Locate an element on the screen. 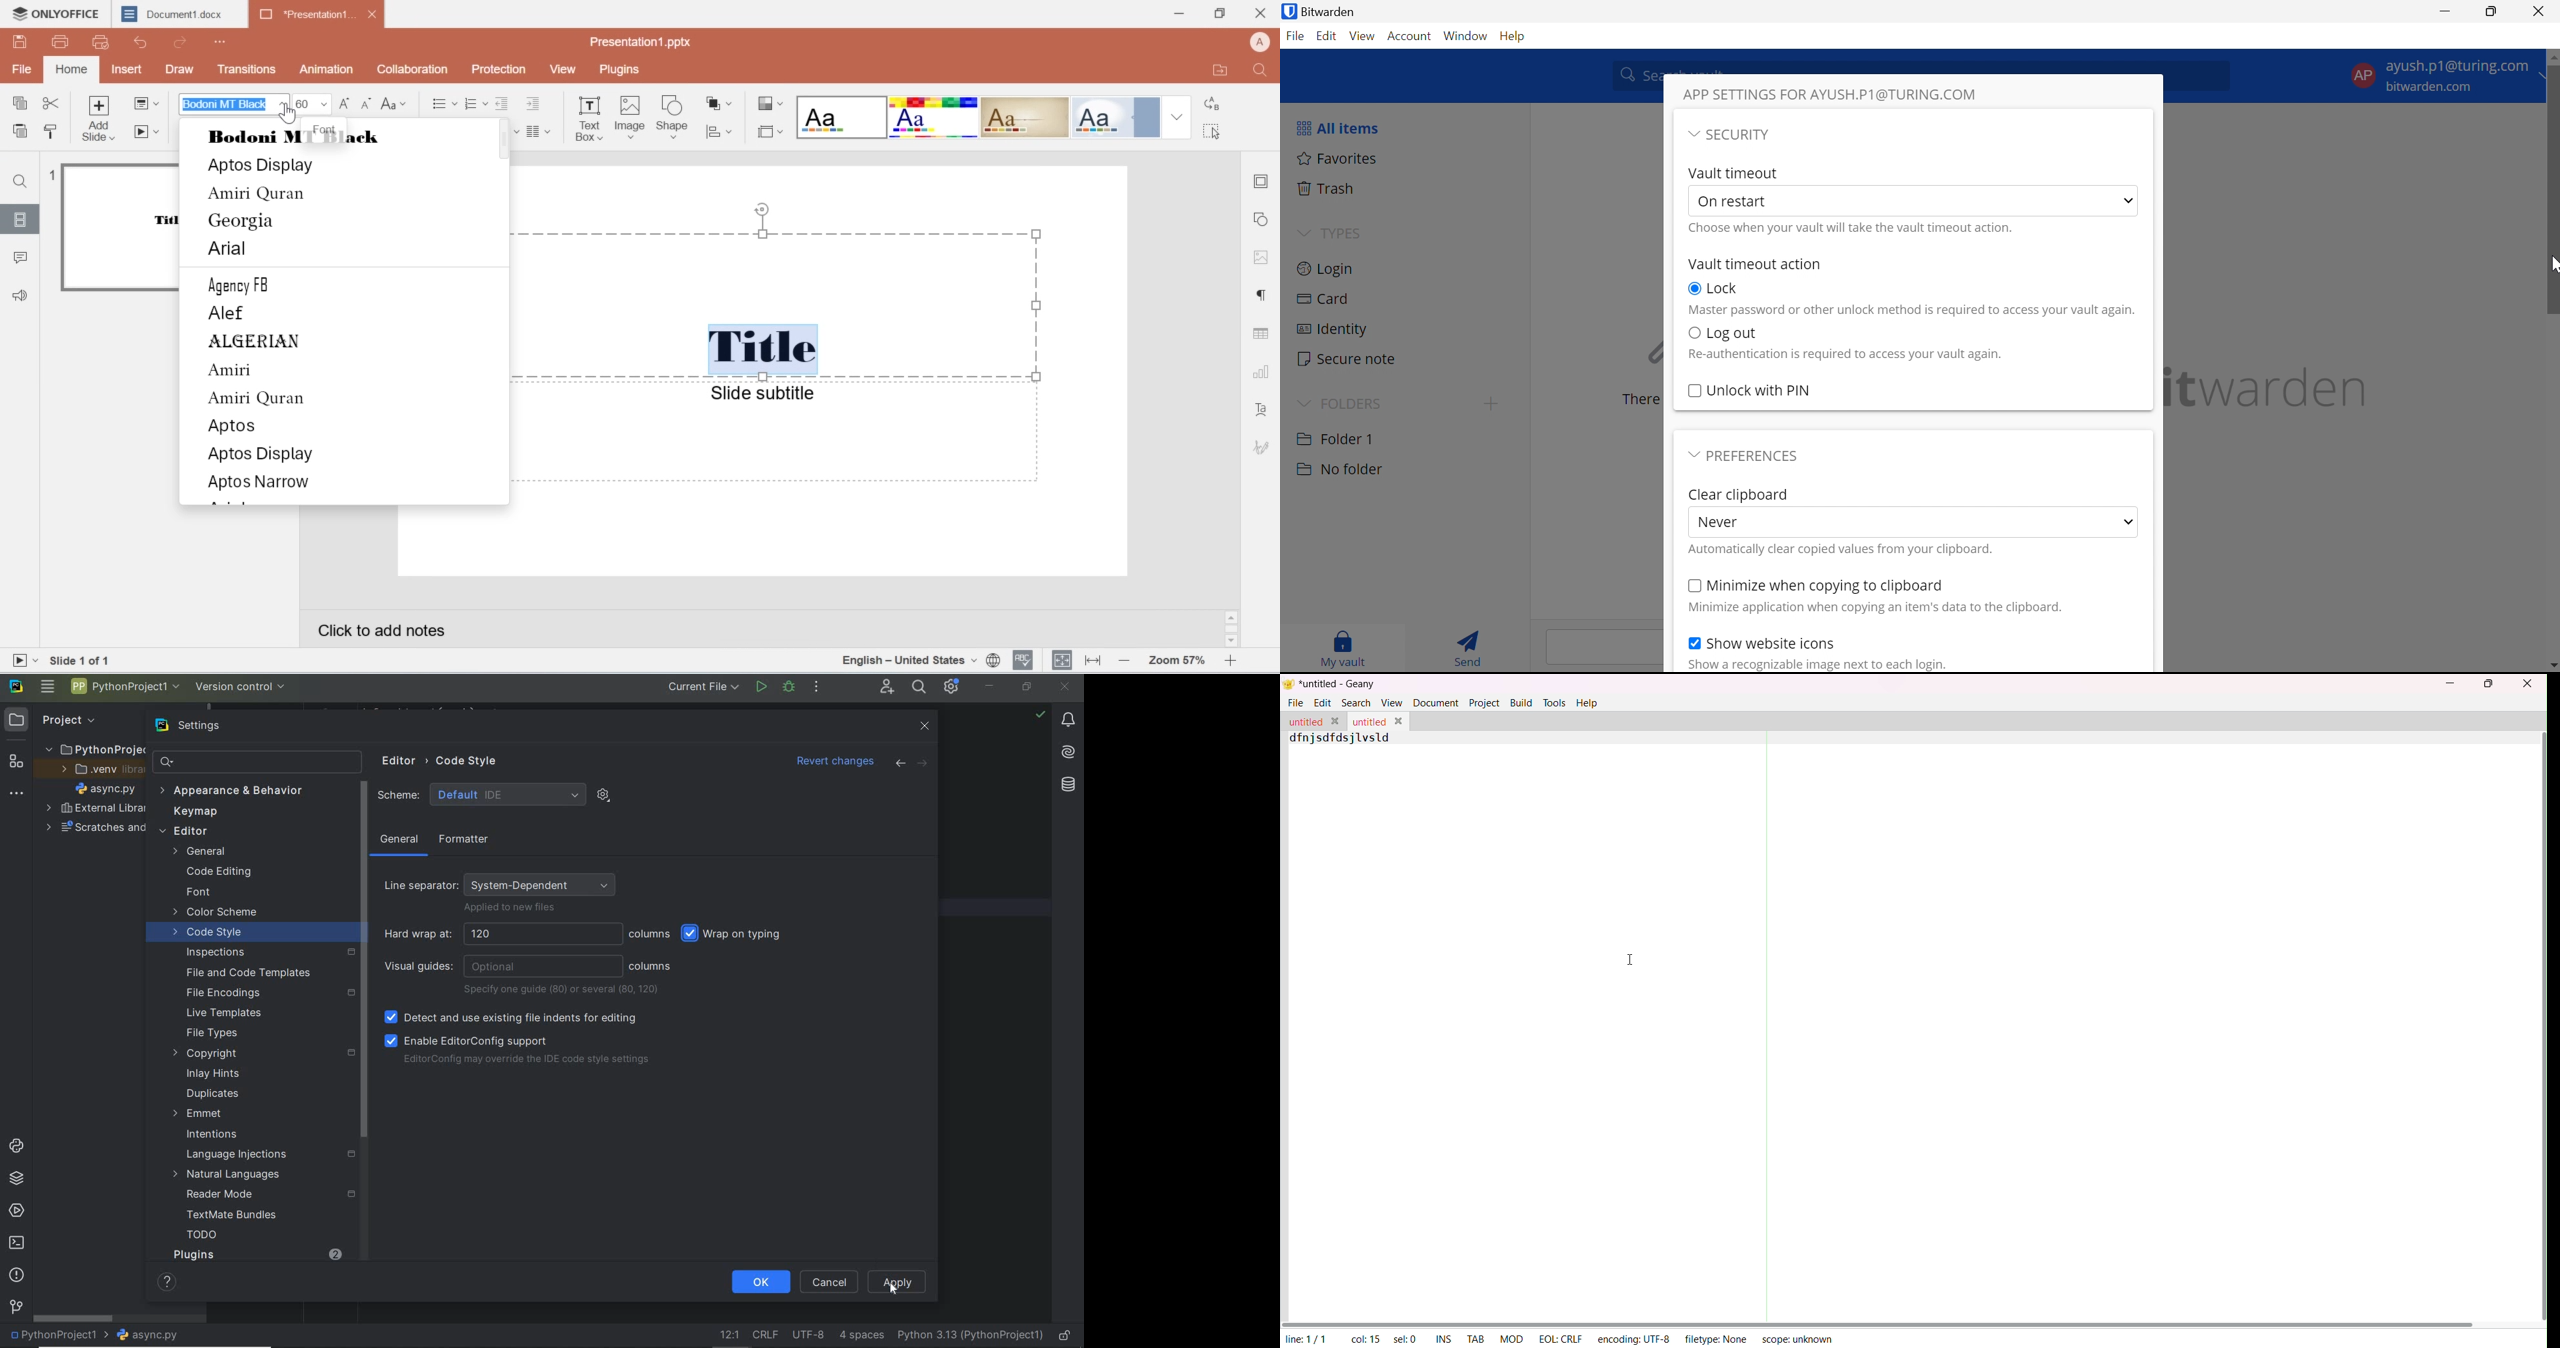  bitwarden logo is located at coordinates (1288, 13).